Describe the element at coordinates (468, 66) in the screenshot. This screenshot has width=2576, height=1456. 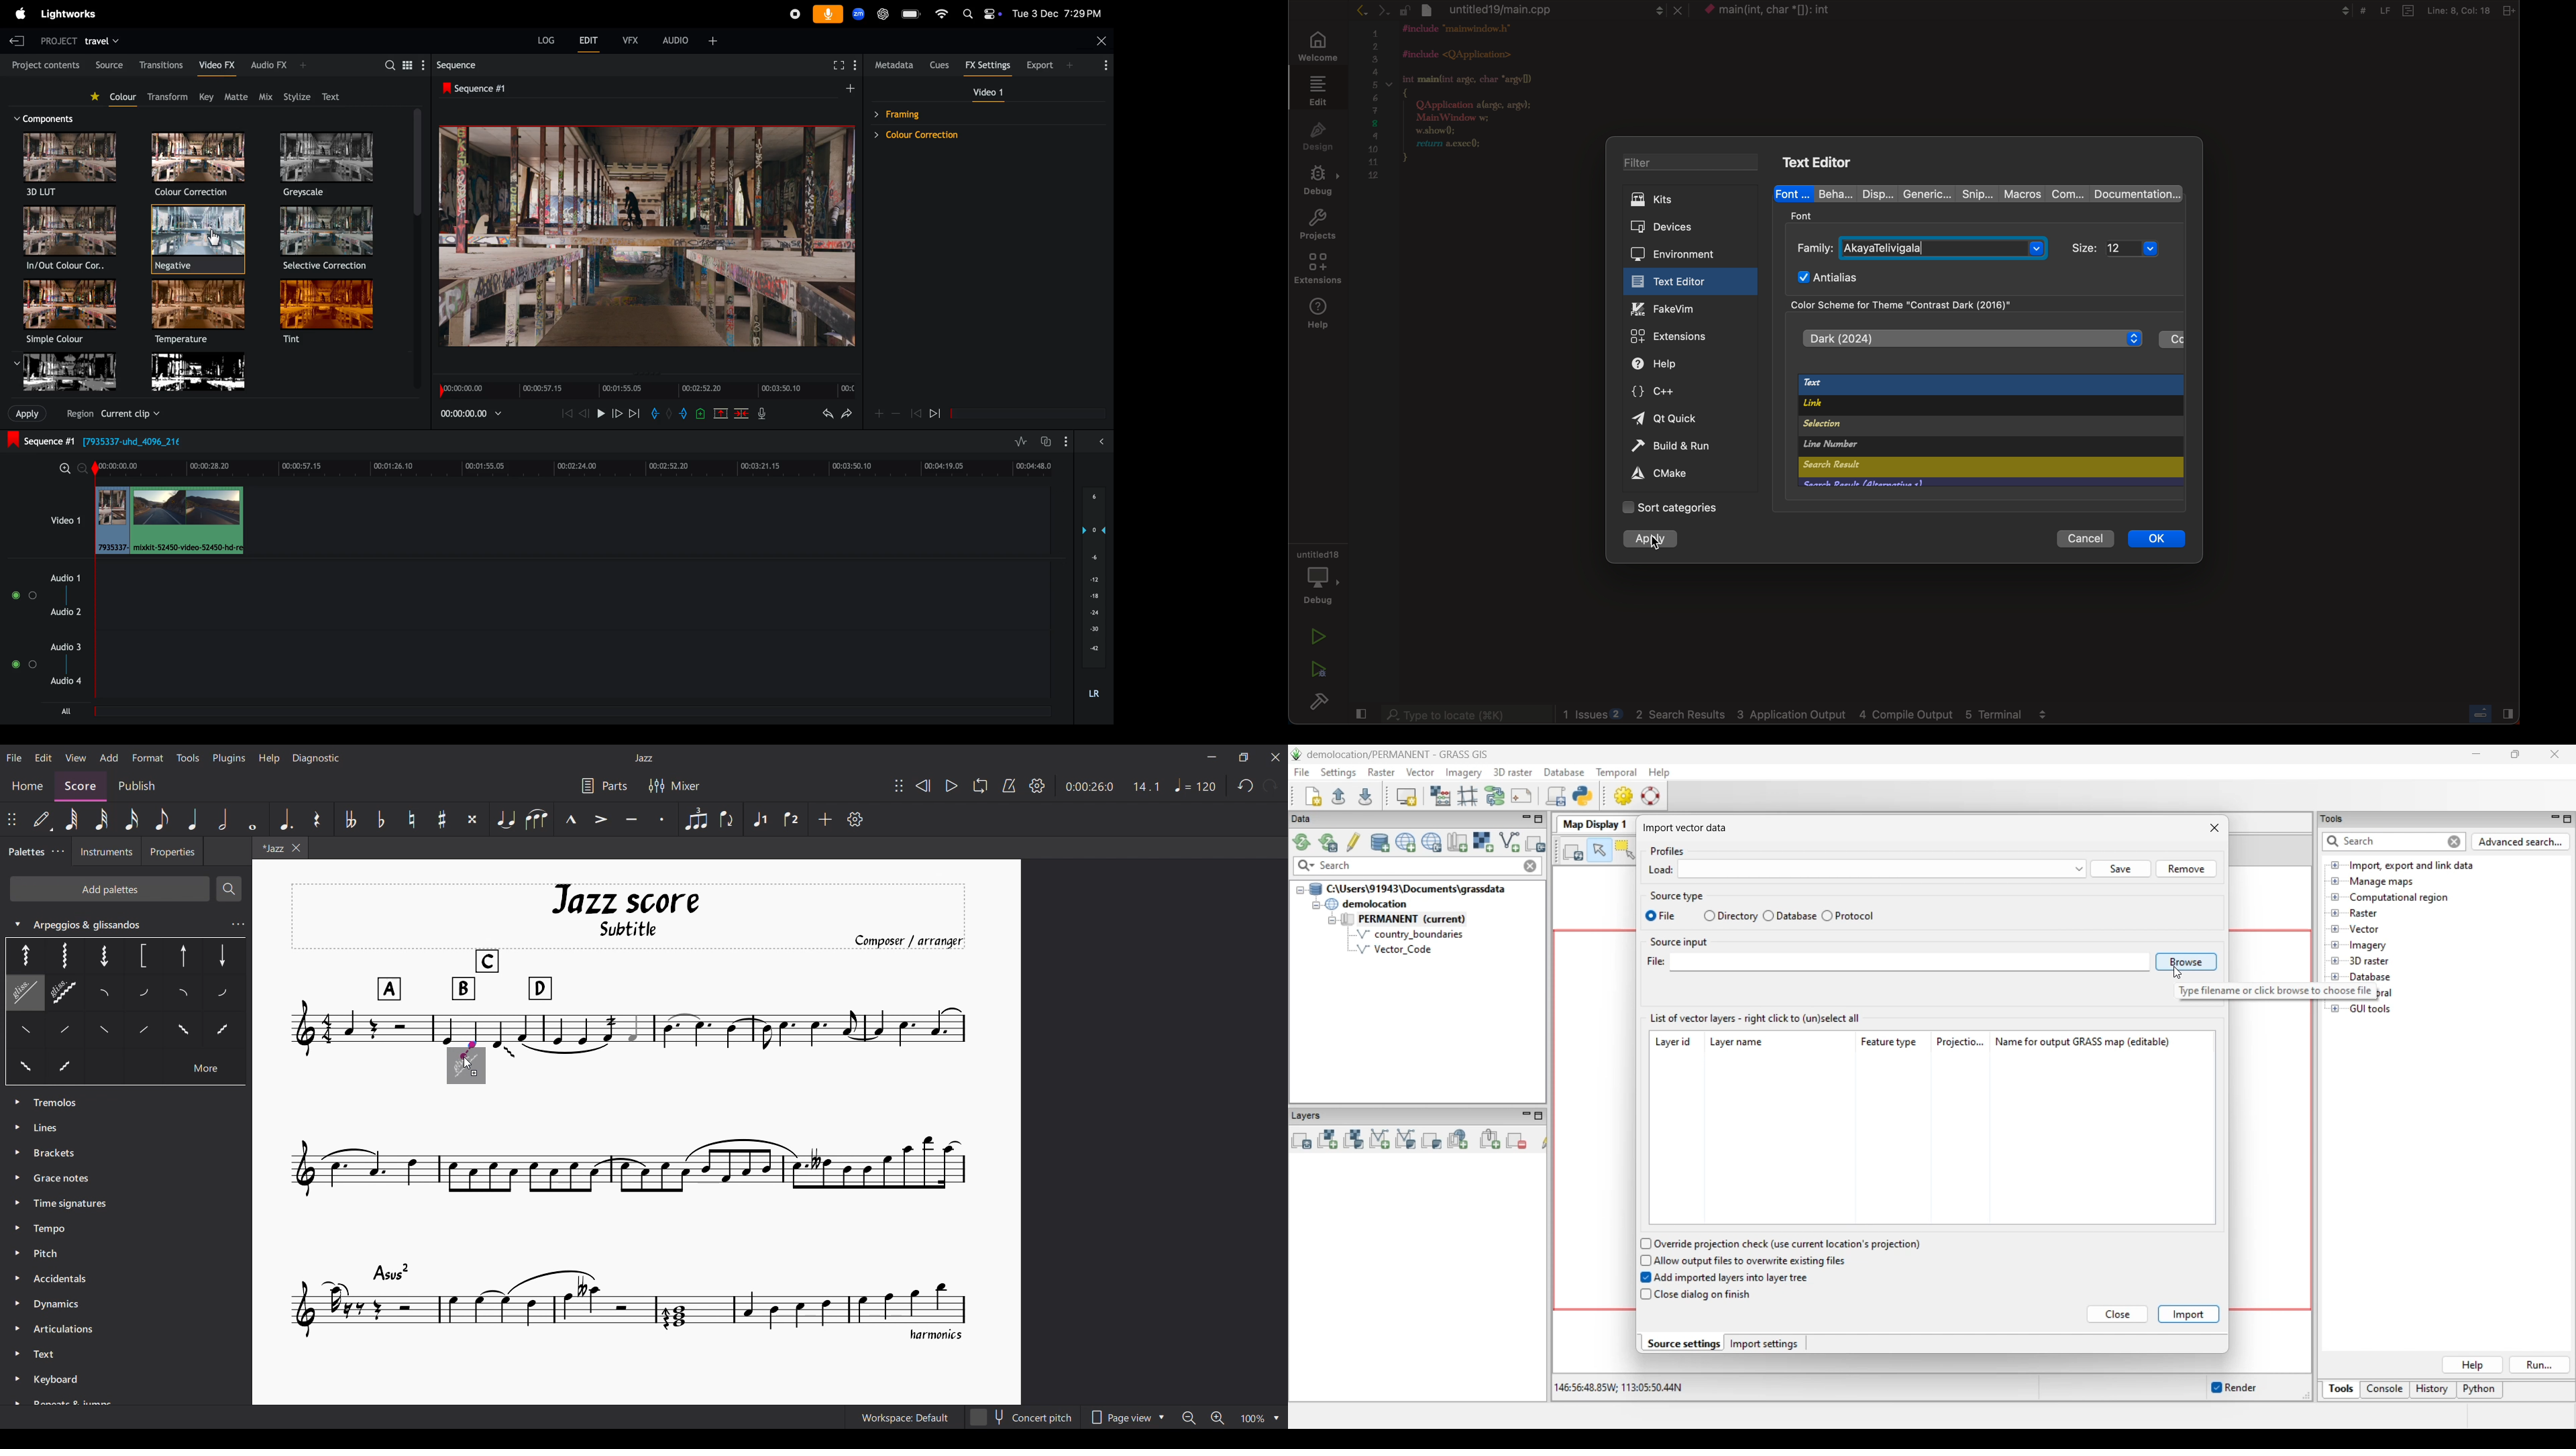
I see `Seqquence` at that location.